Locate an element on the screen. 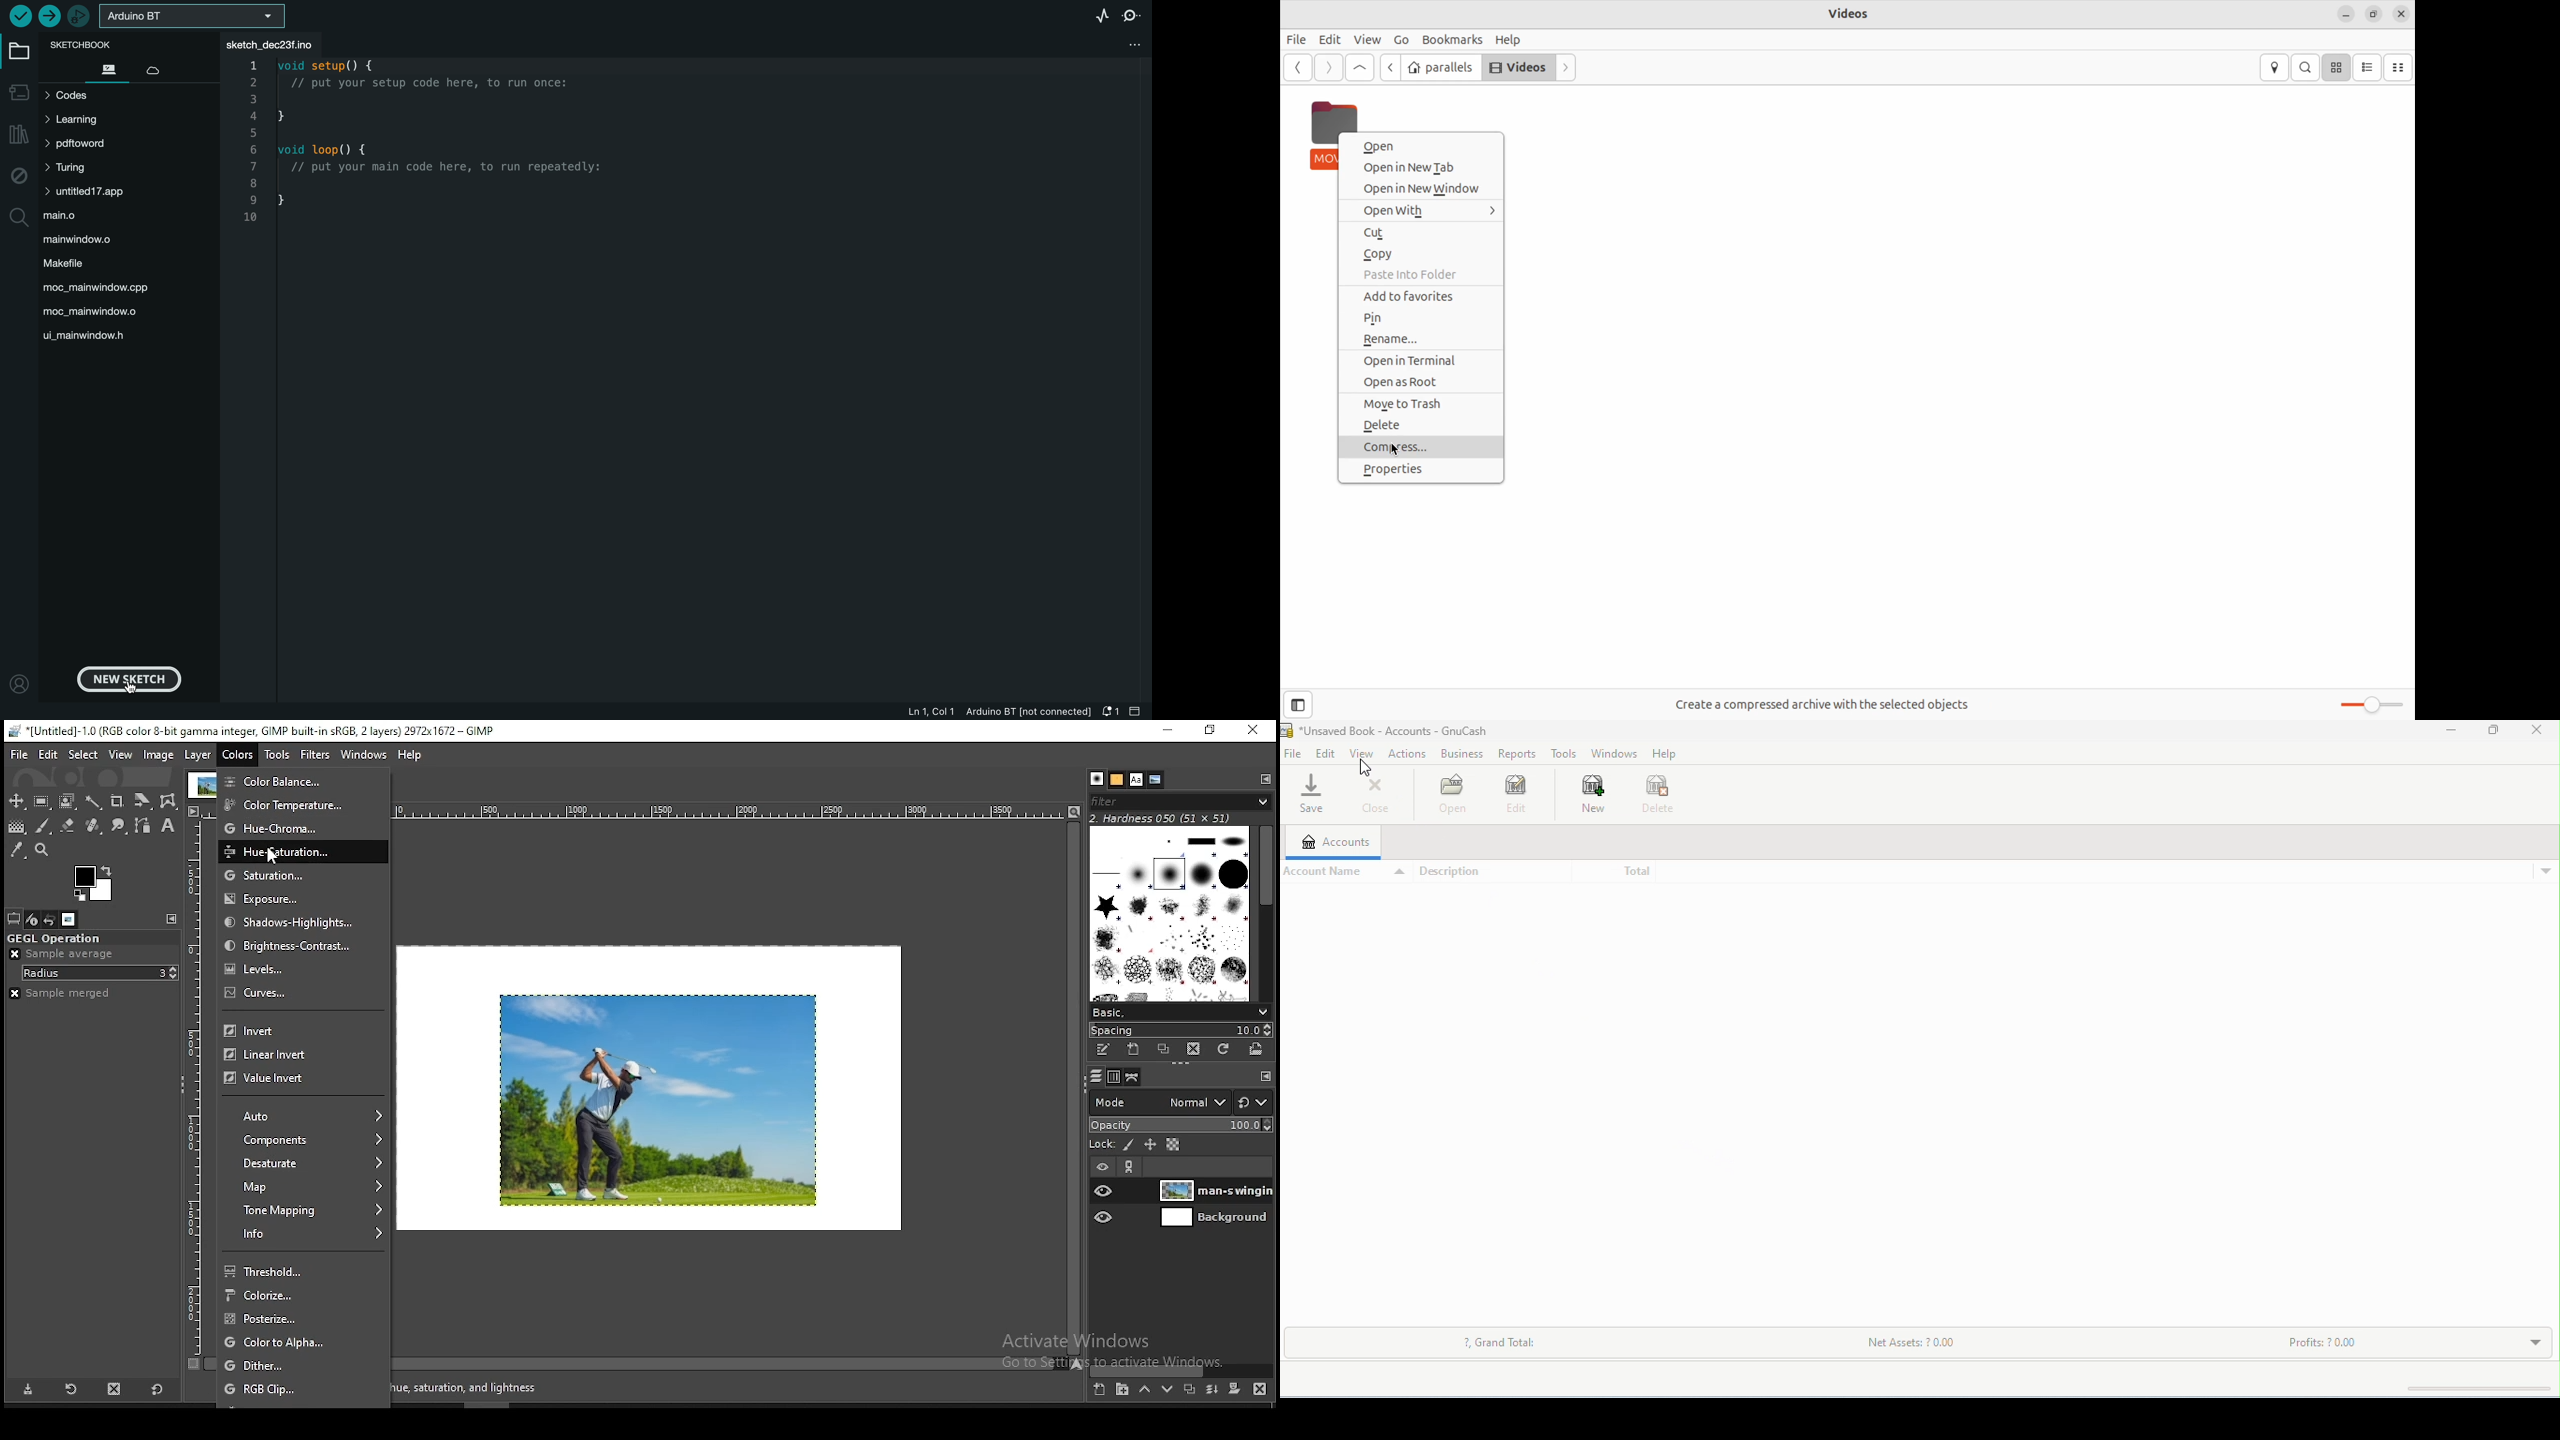 The width and height of the screenshot is (2576, 1456). drop down is located at coordinates (1398, 871).